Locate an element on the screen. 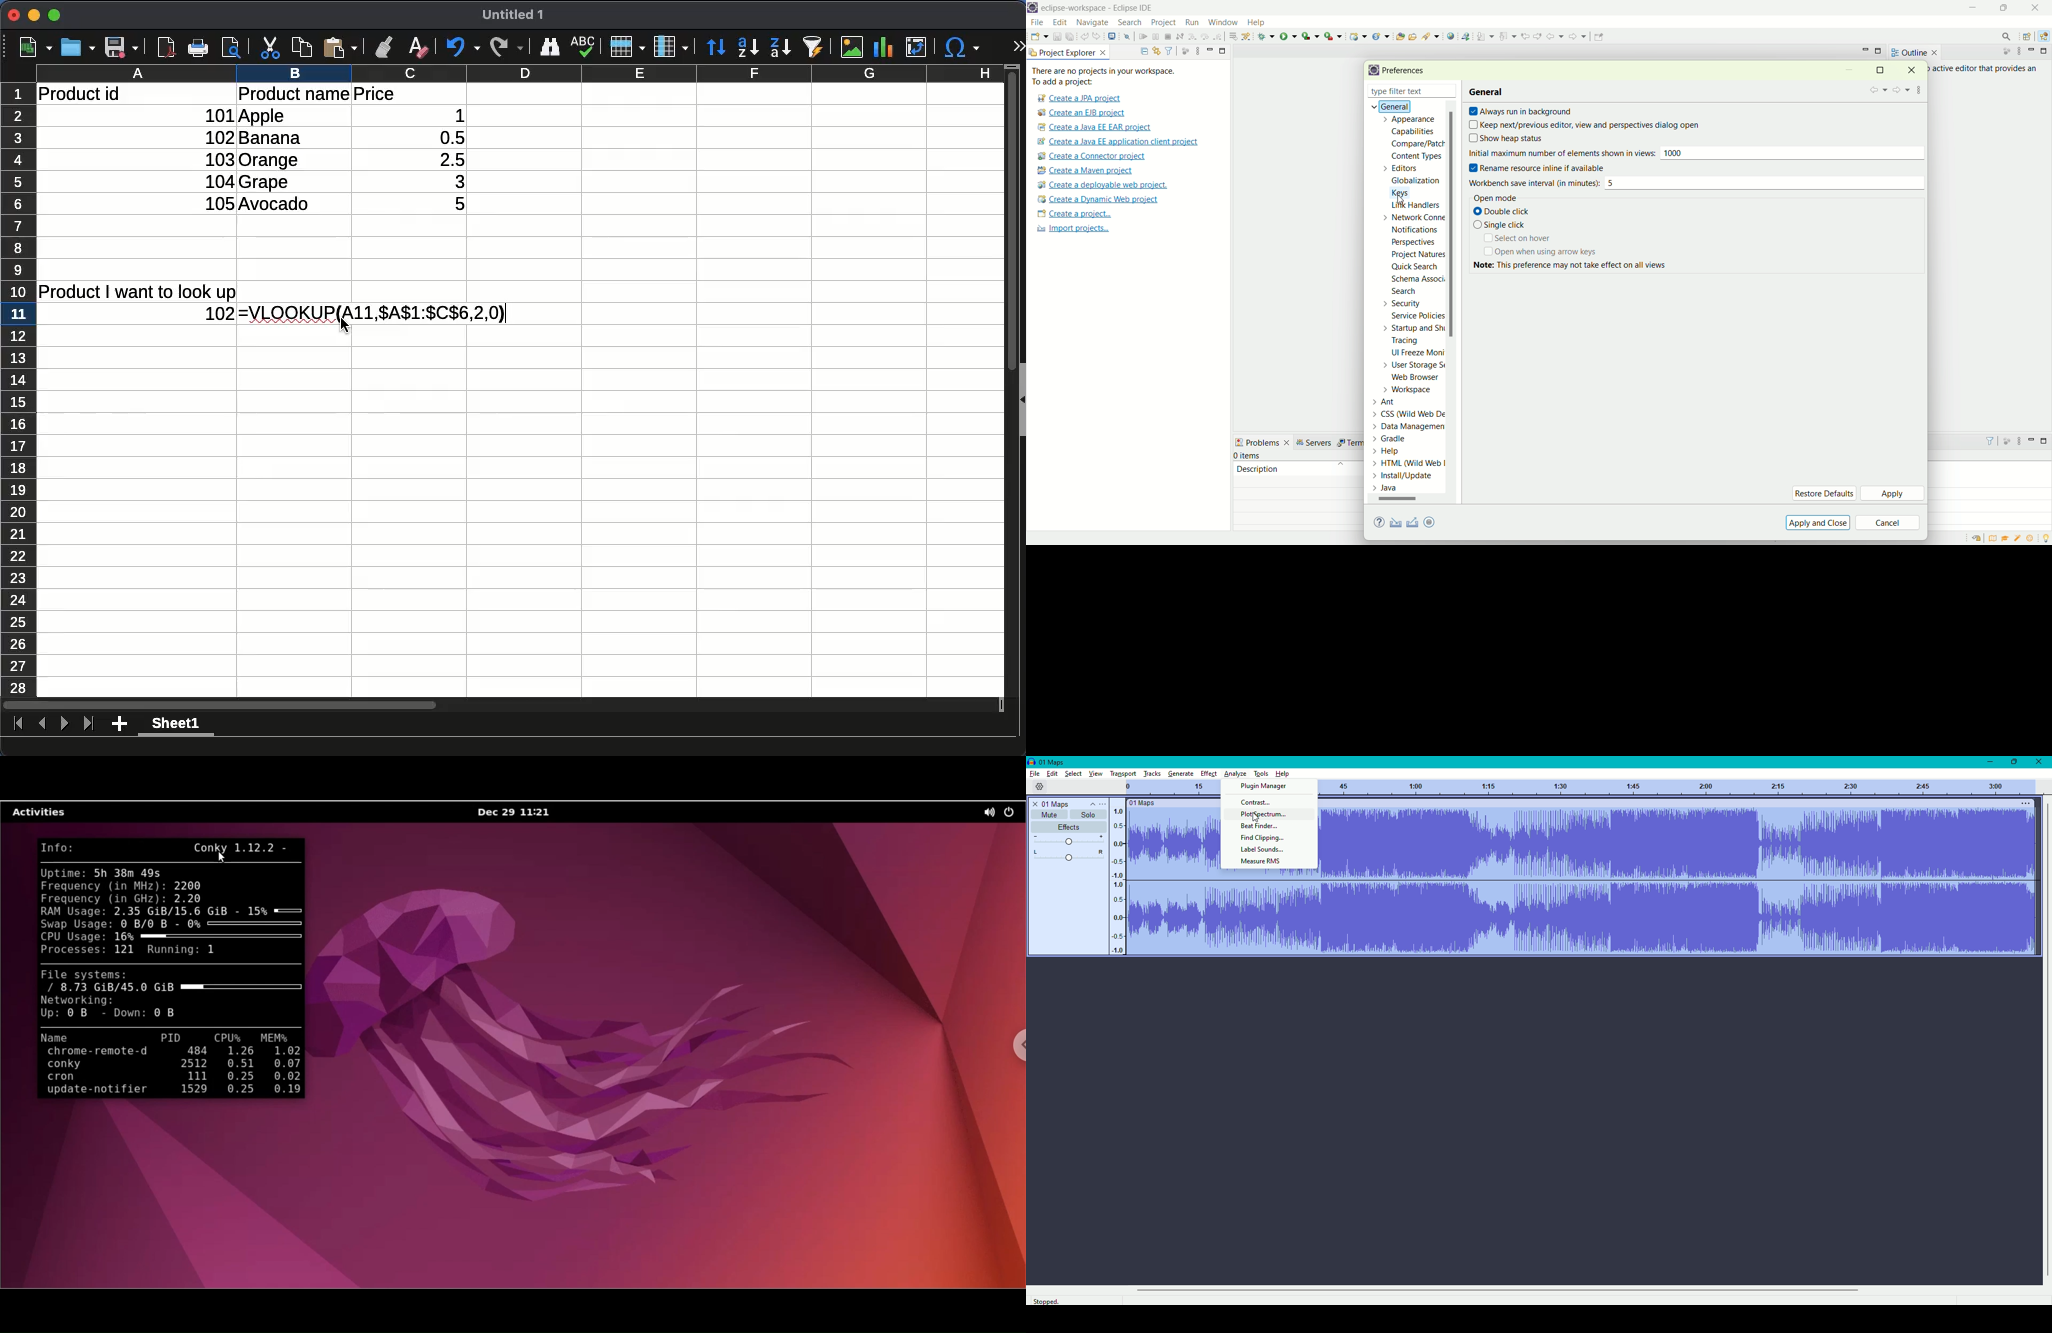  Track numbers is located at coordinates (1170, 788).